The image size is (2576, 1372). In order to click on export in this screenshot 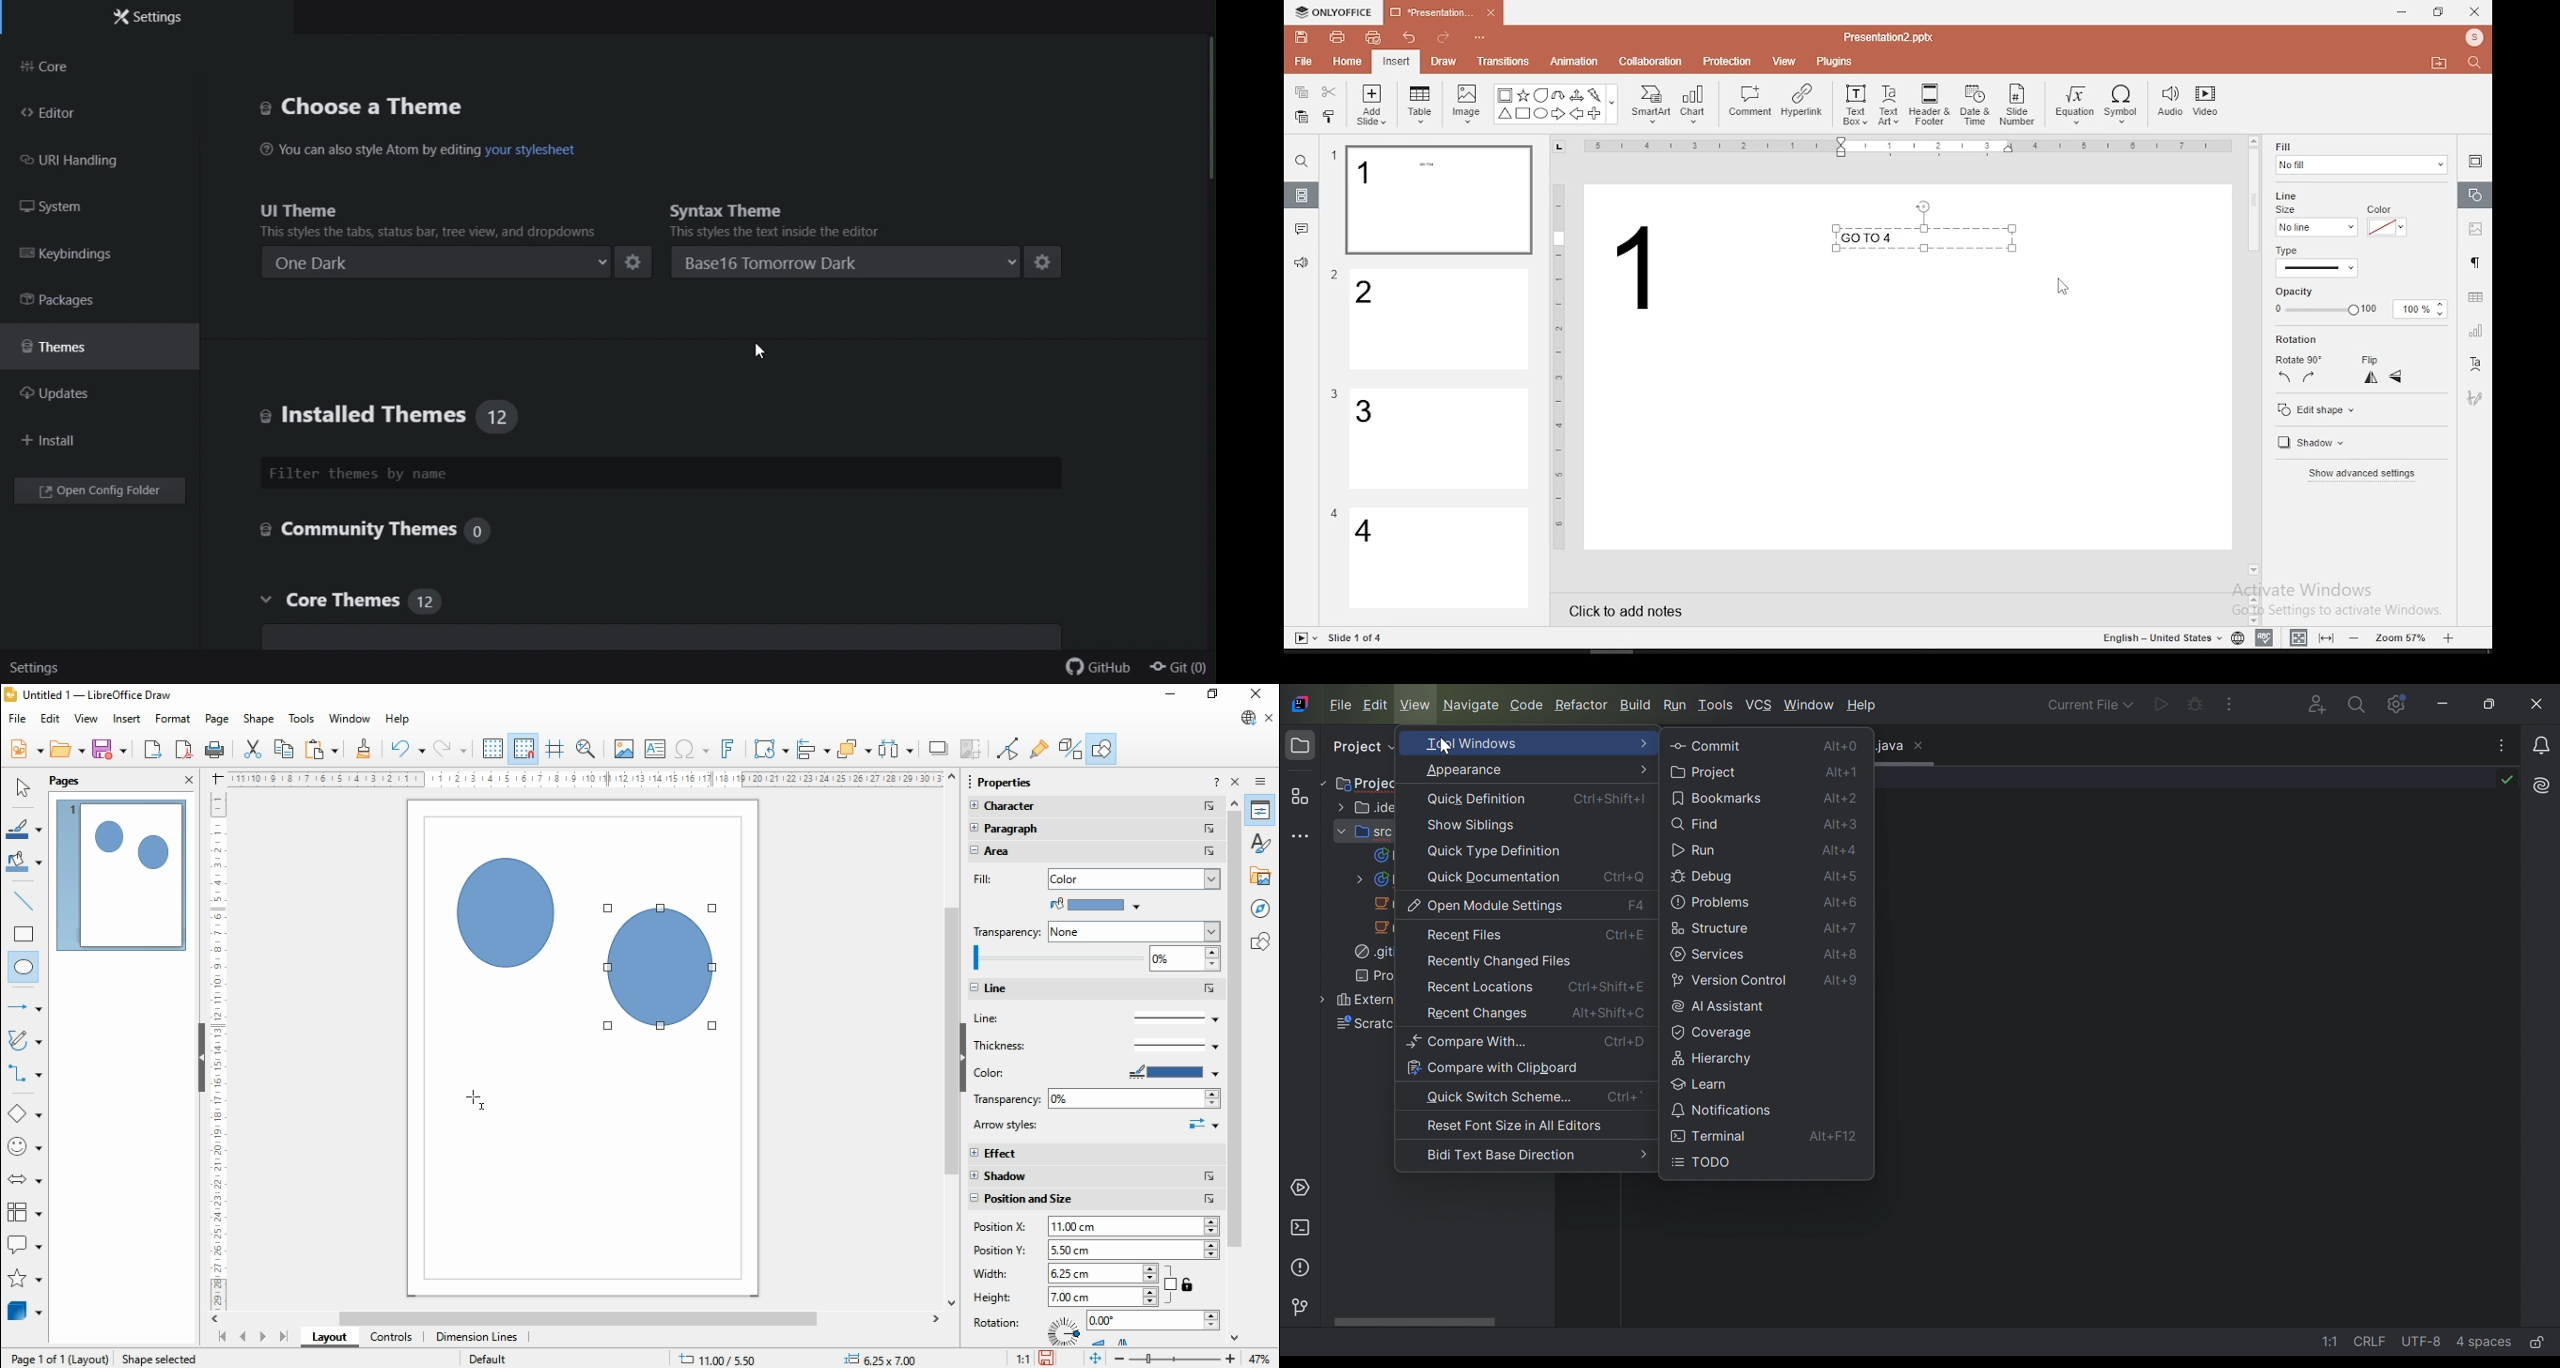, I will do `click(152, 749)`.